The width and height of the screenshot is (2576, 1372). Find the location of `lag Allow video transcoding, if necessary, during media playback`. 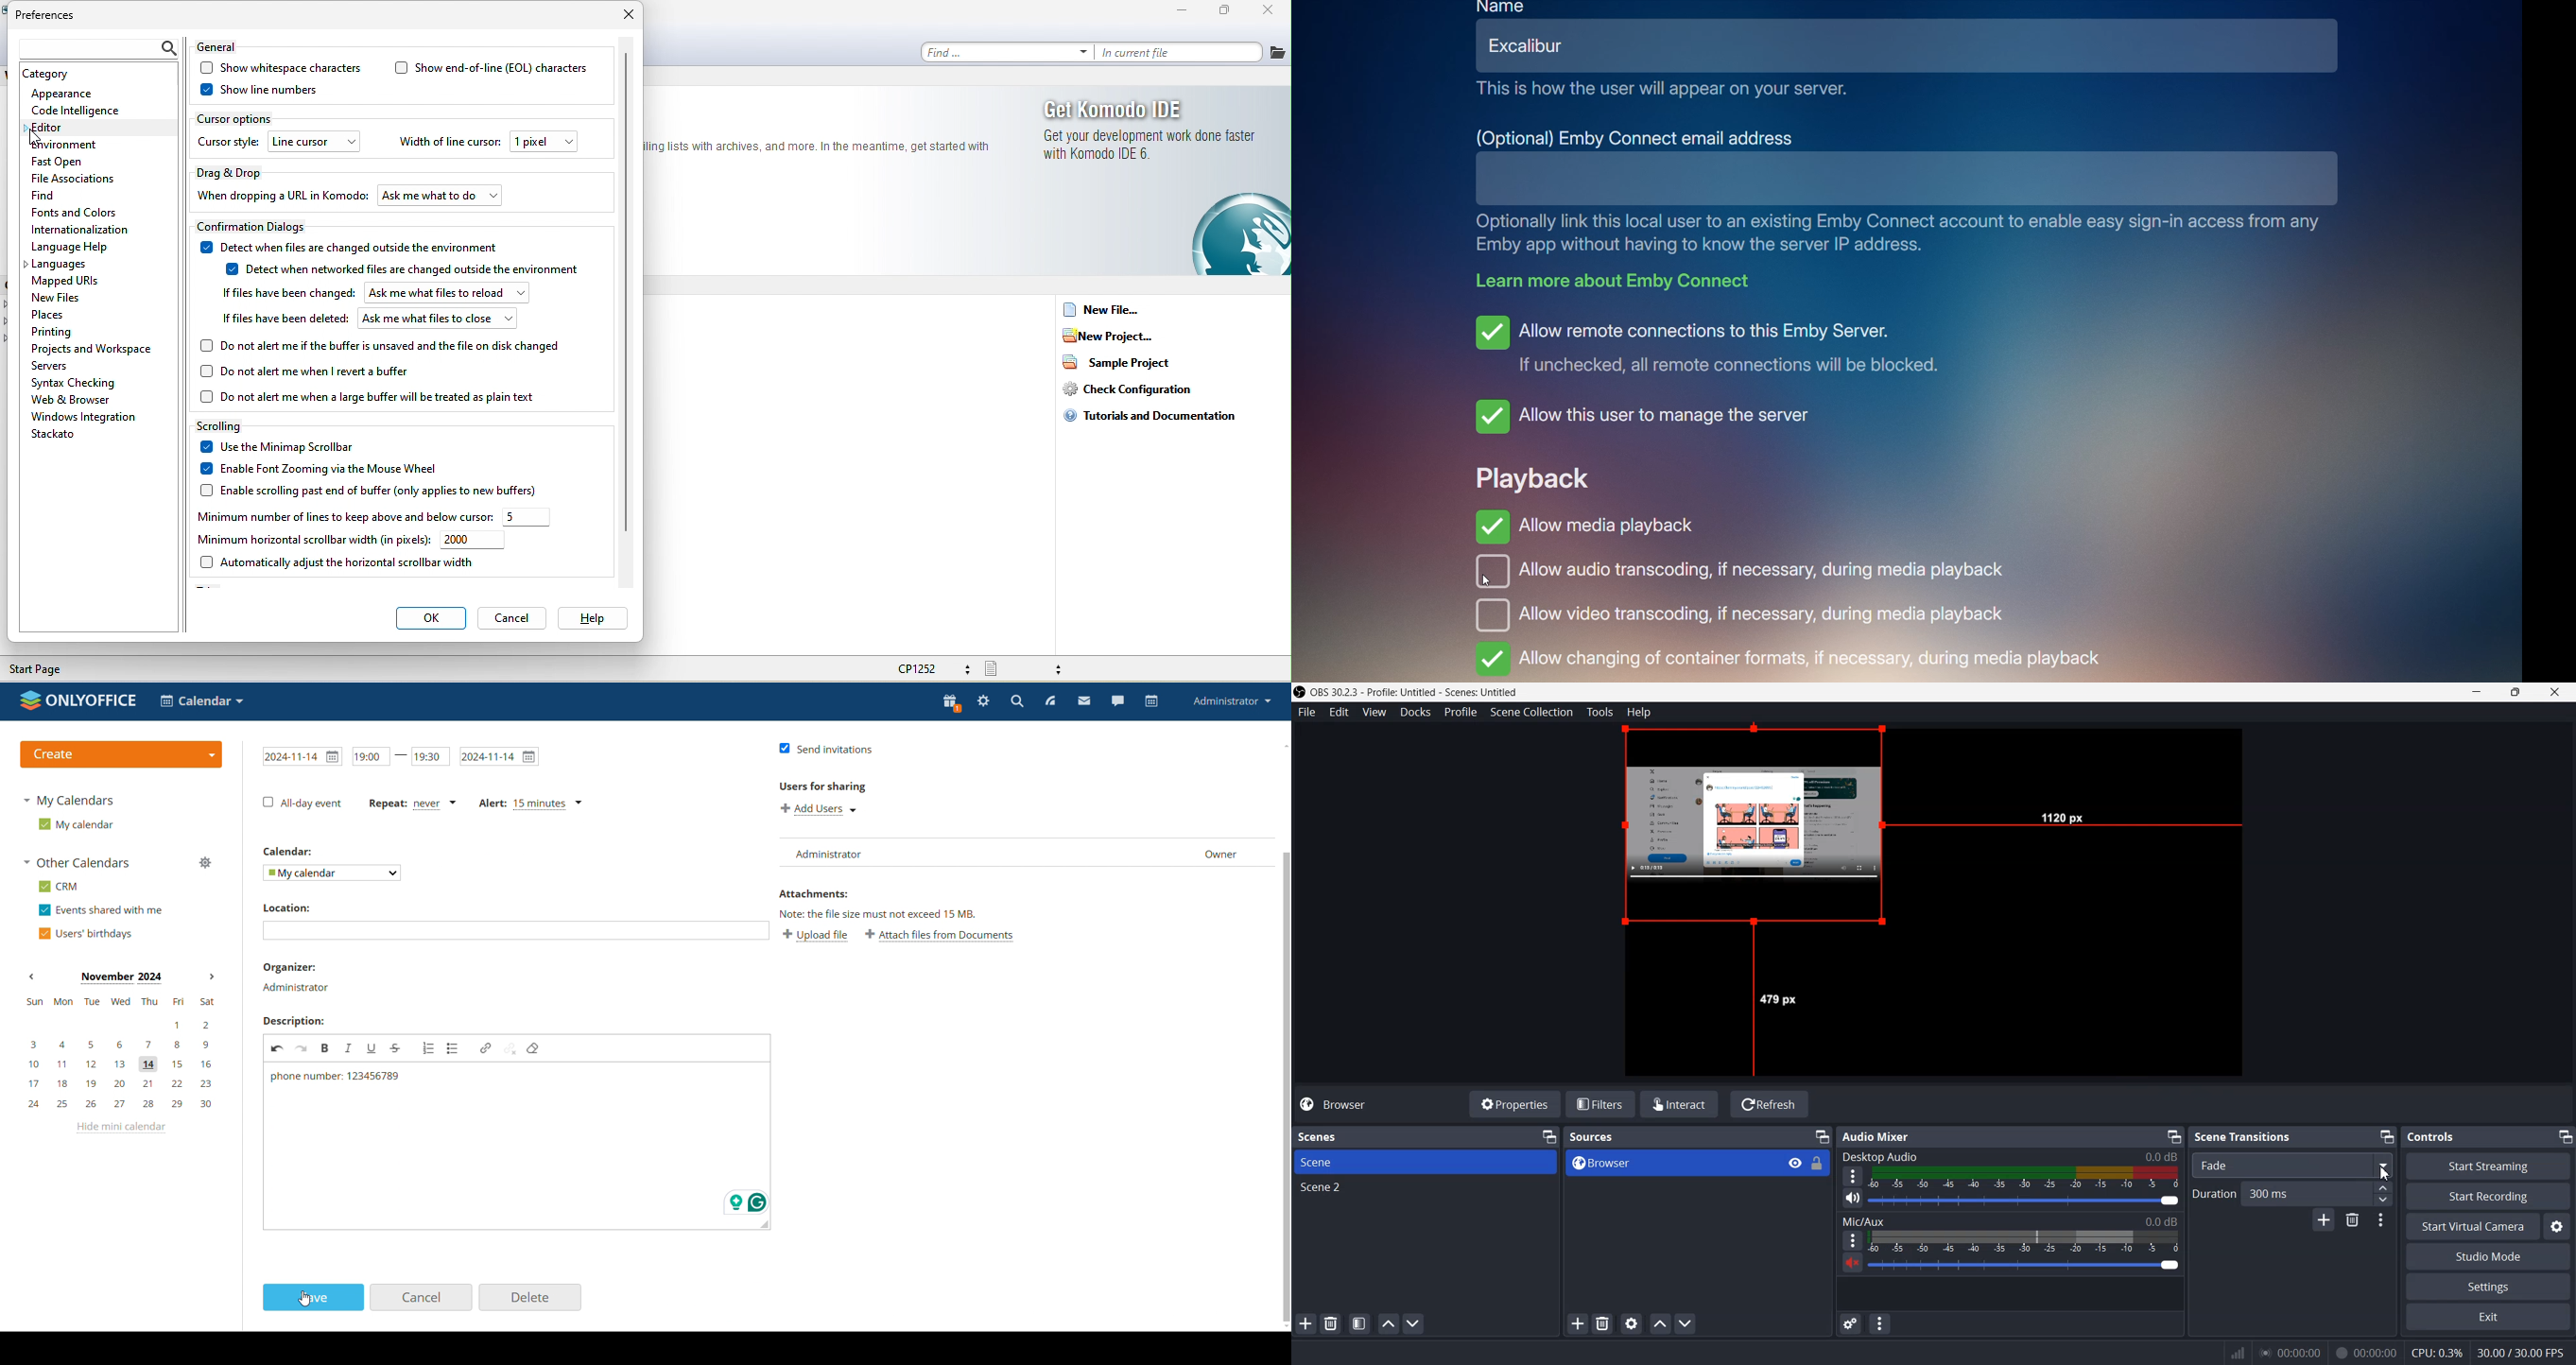

lag Allow video transcoding, if necessary, during media playback is located at coordinates (1764, 615).